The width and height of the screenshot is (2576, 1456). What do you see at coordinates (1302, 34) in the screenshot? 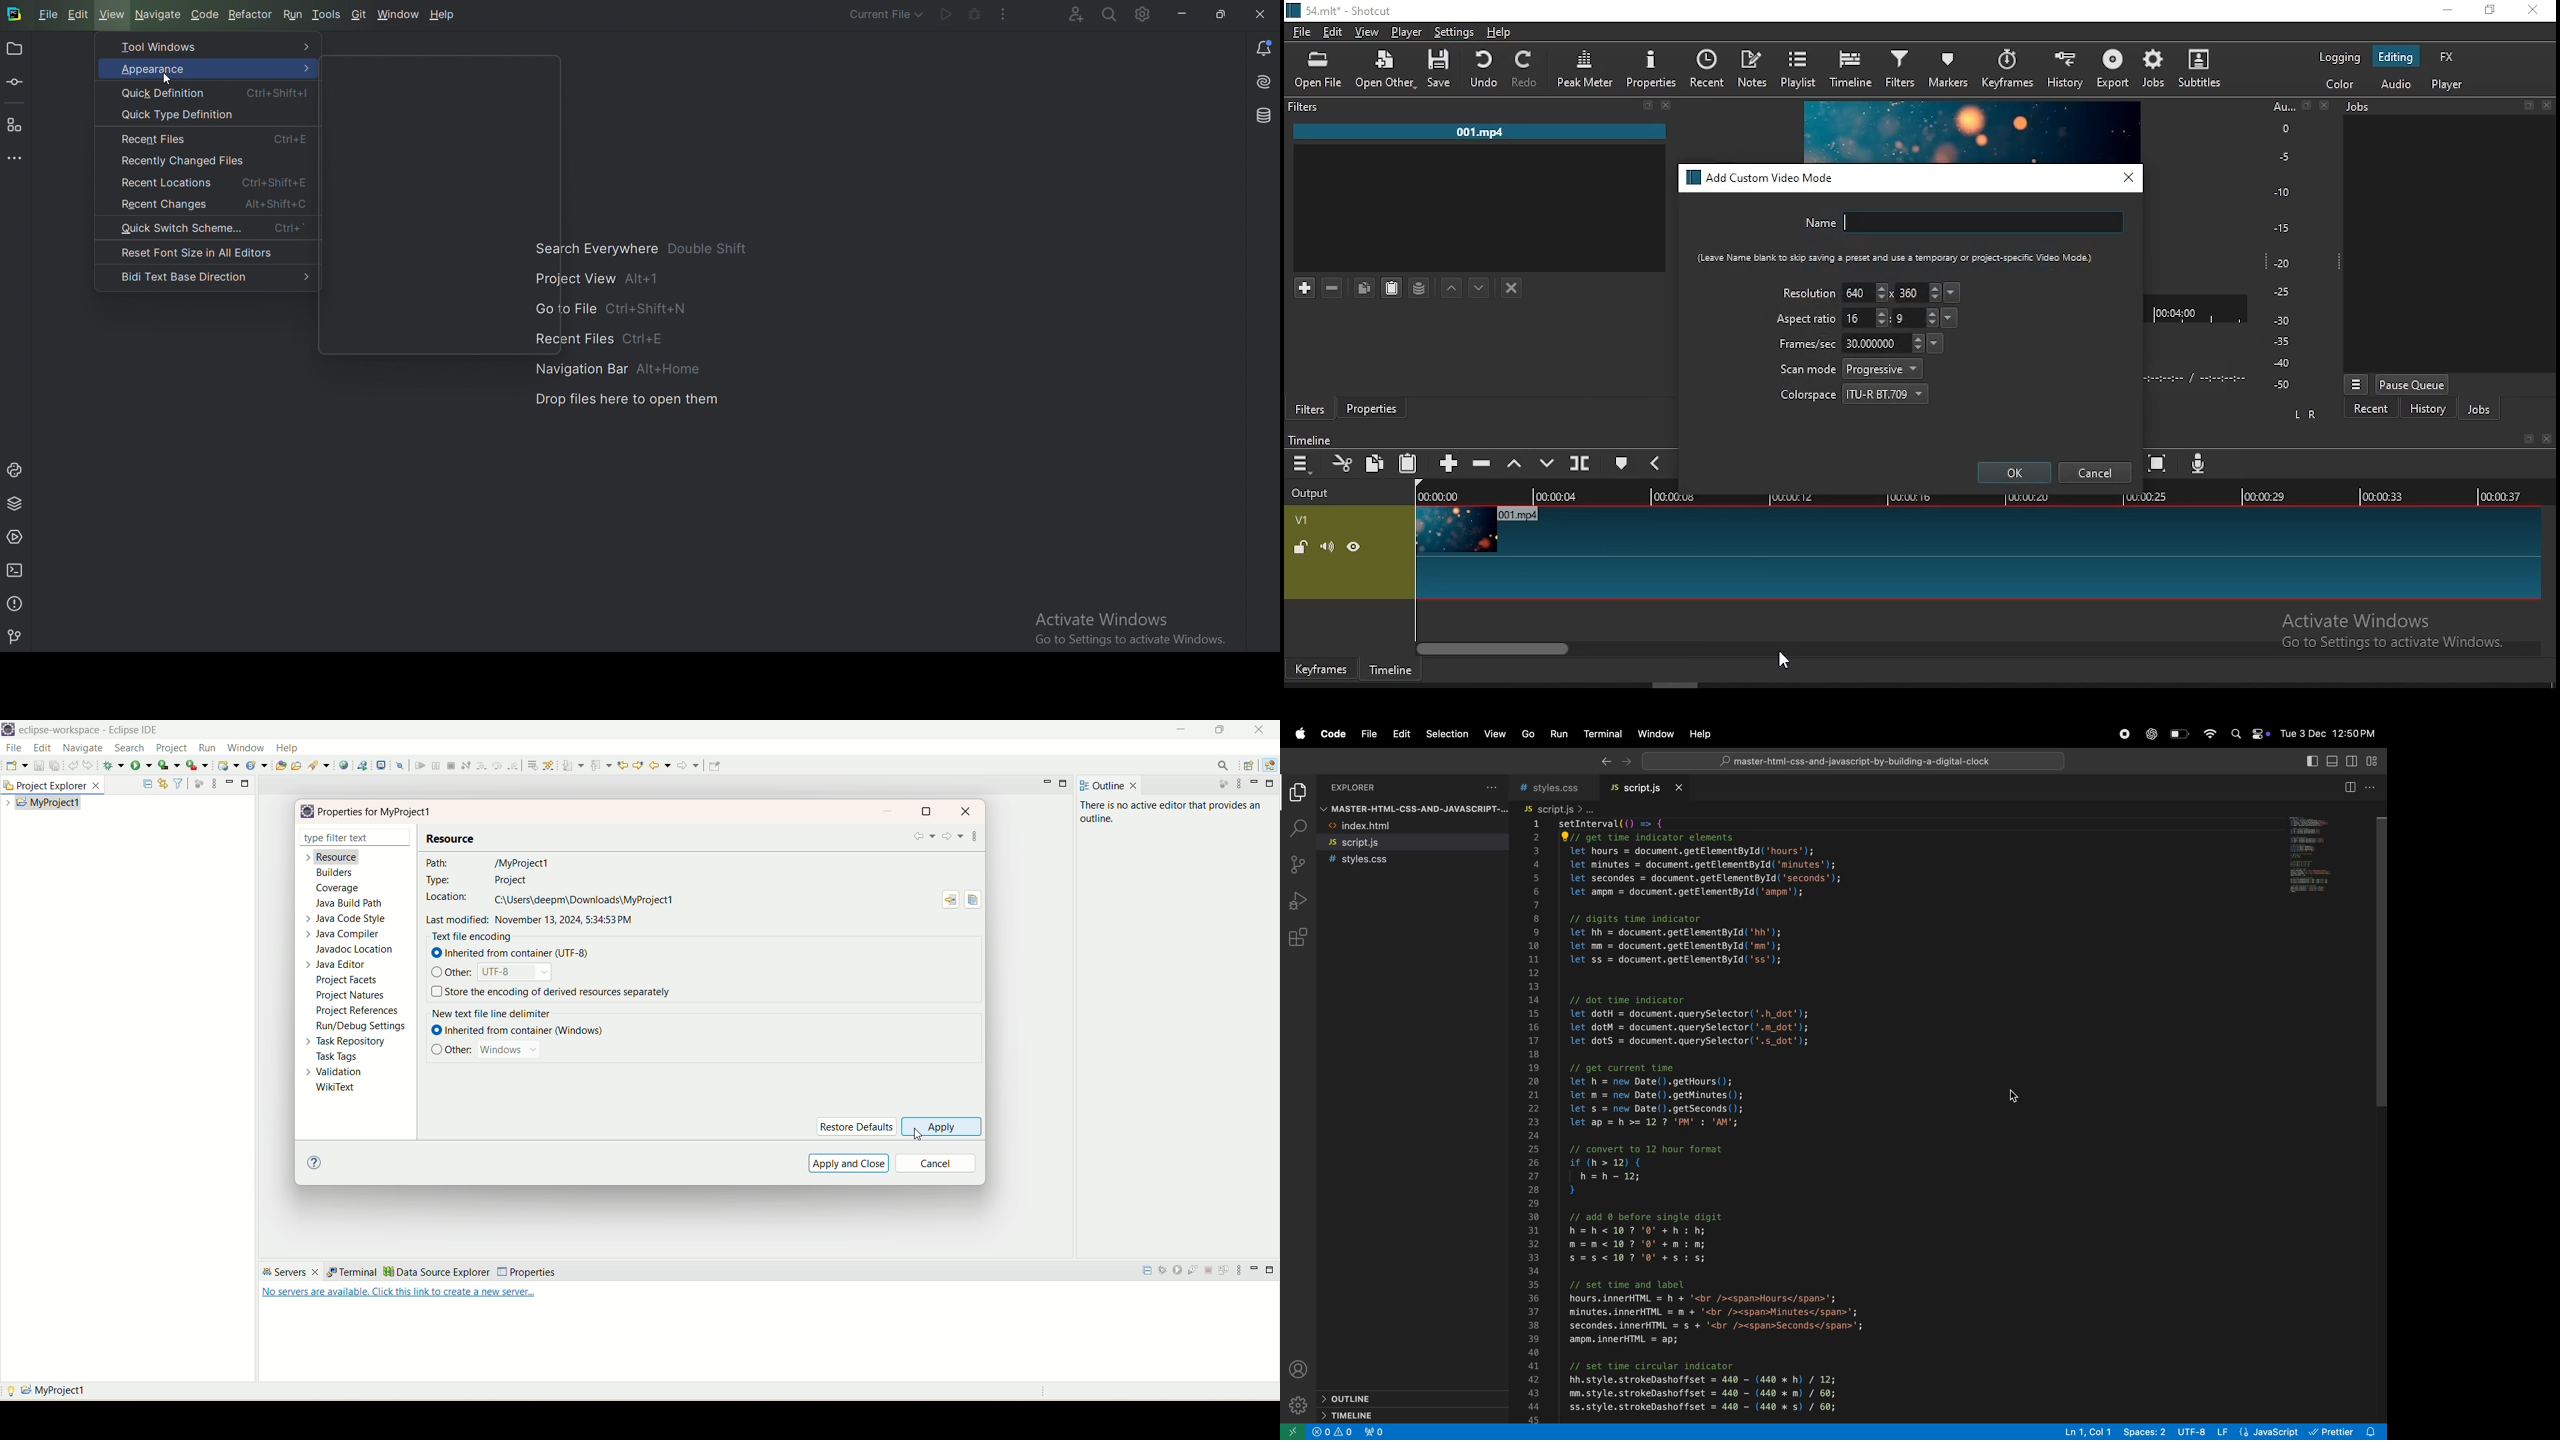
I see `file` at bounding box center [1302, 34].